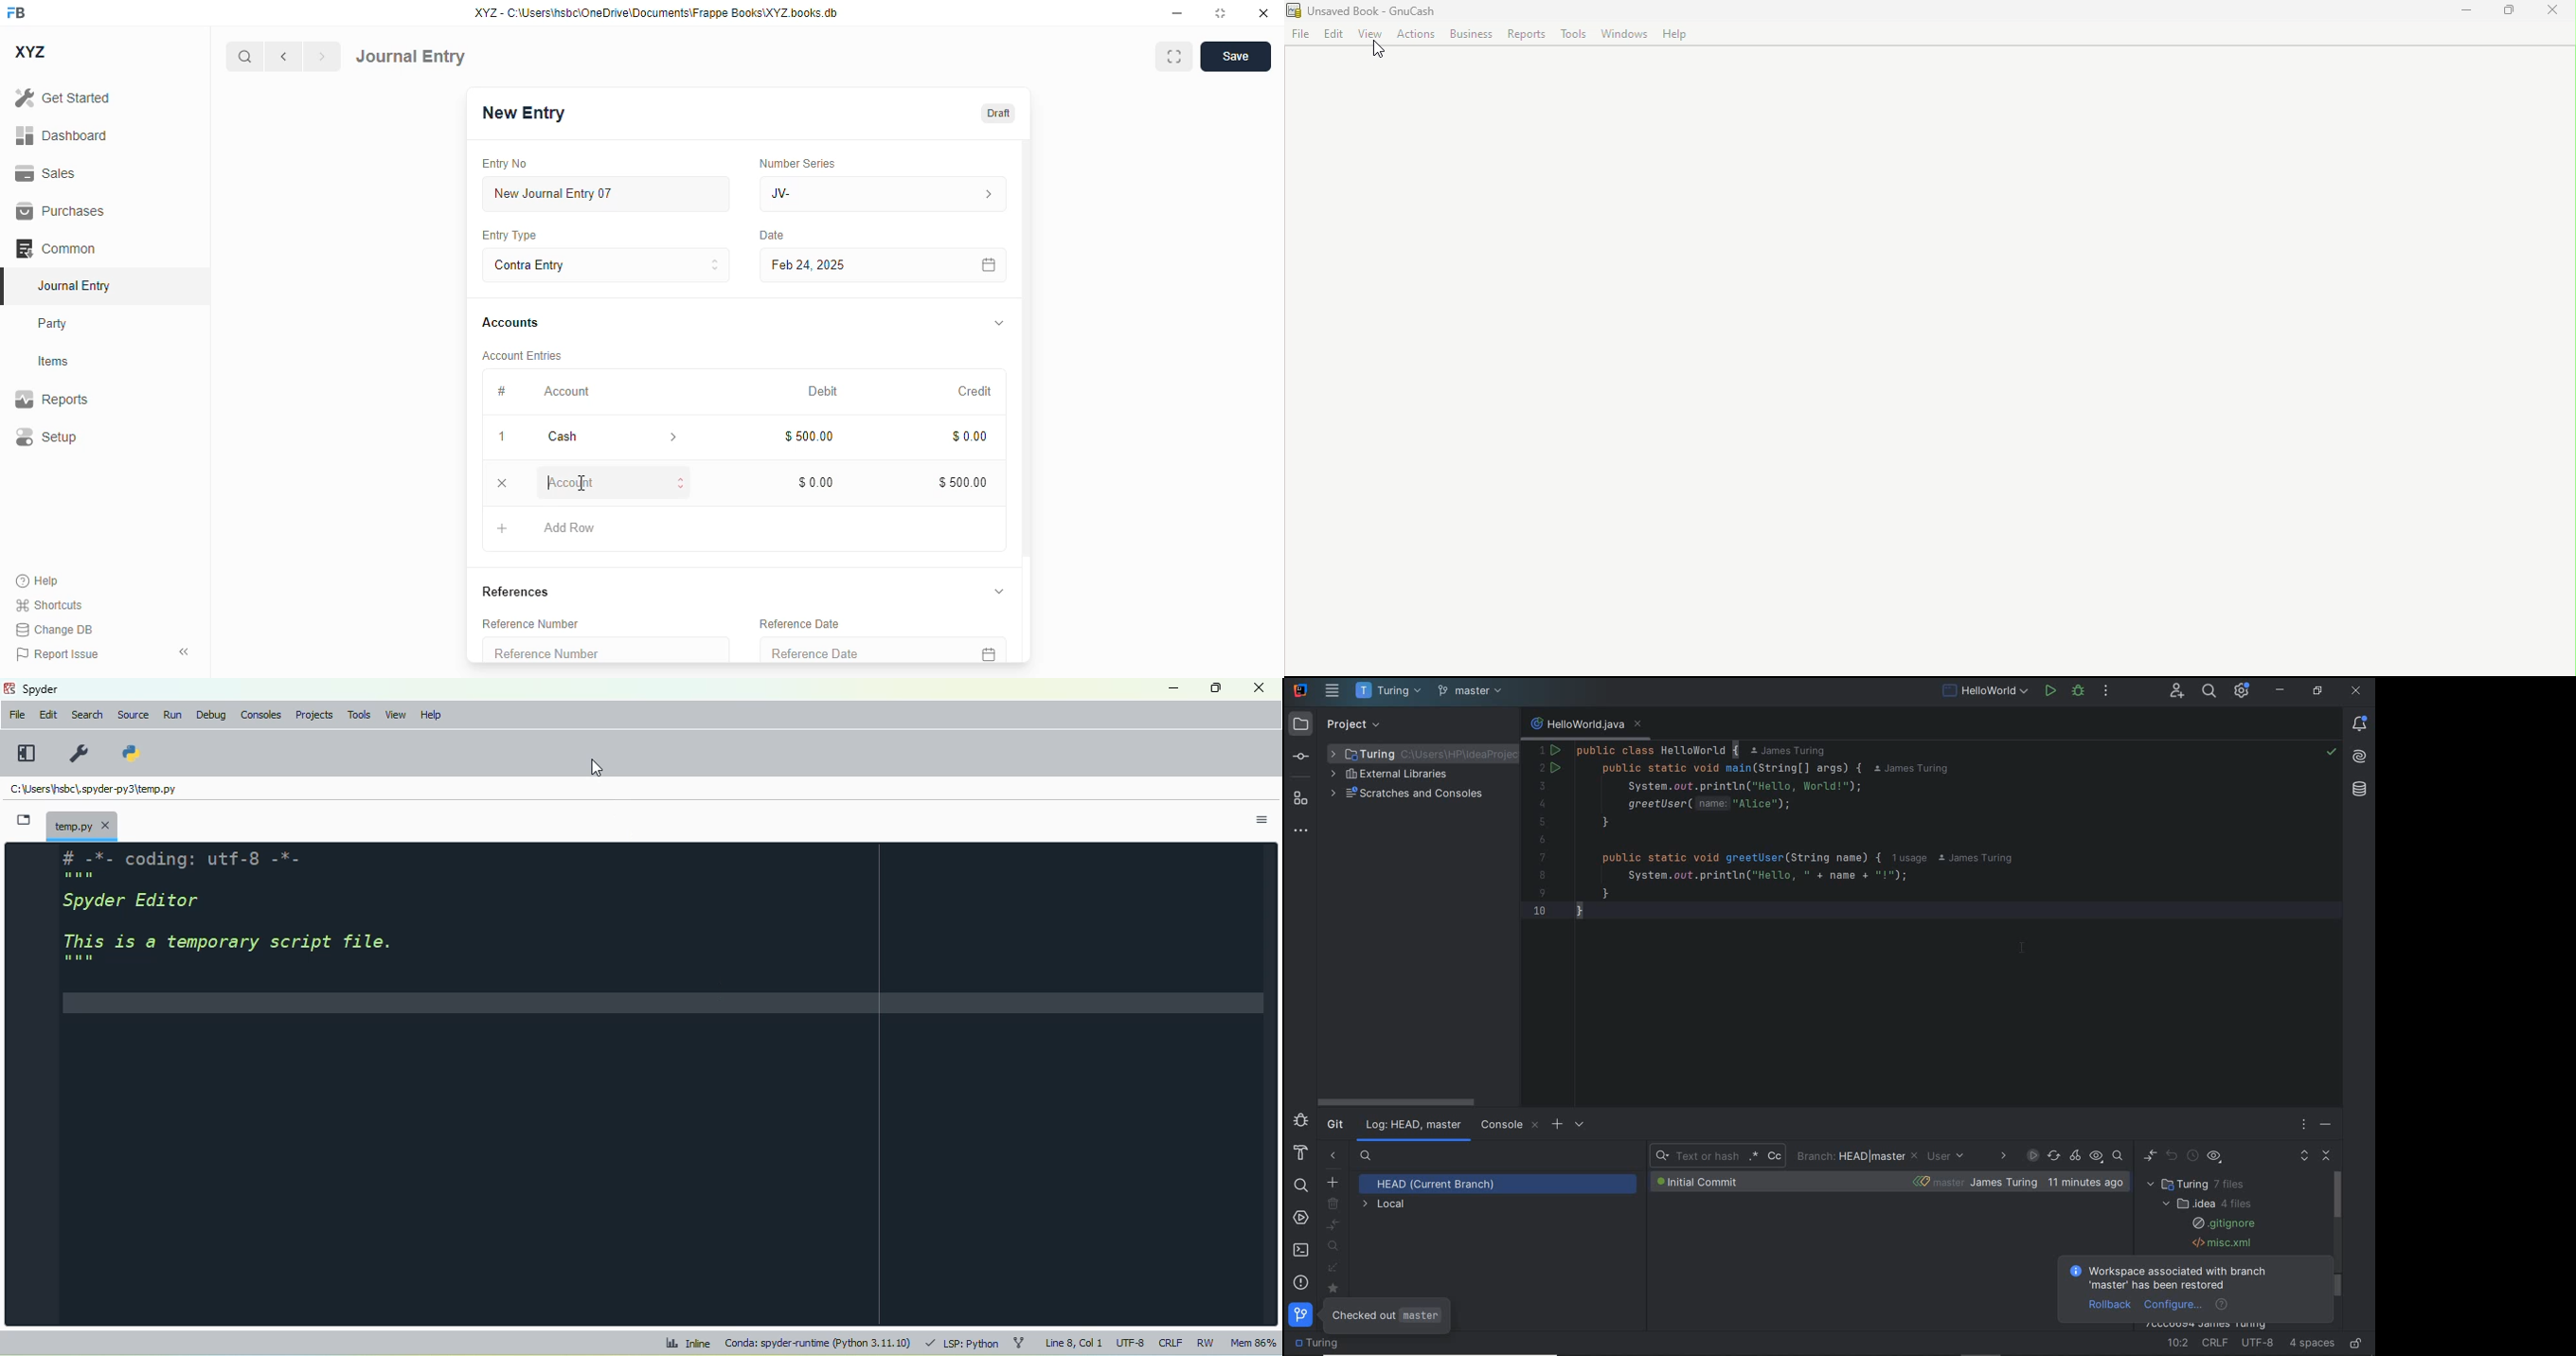  I want to click on Help, so click(1676, 34).